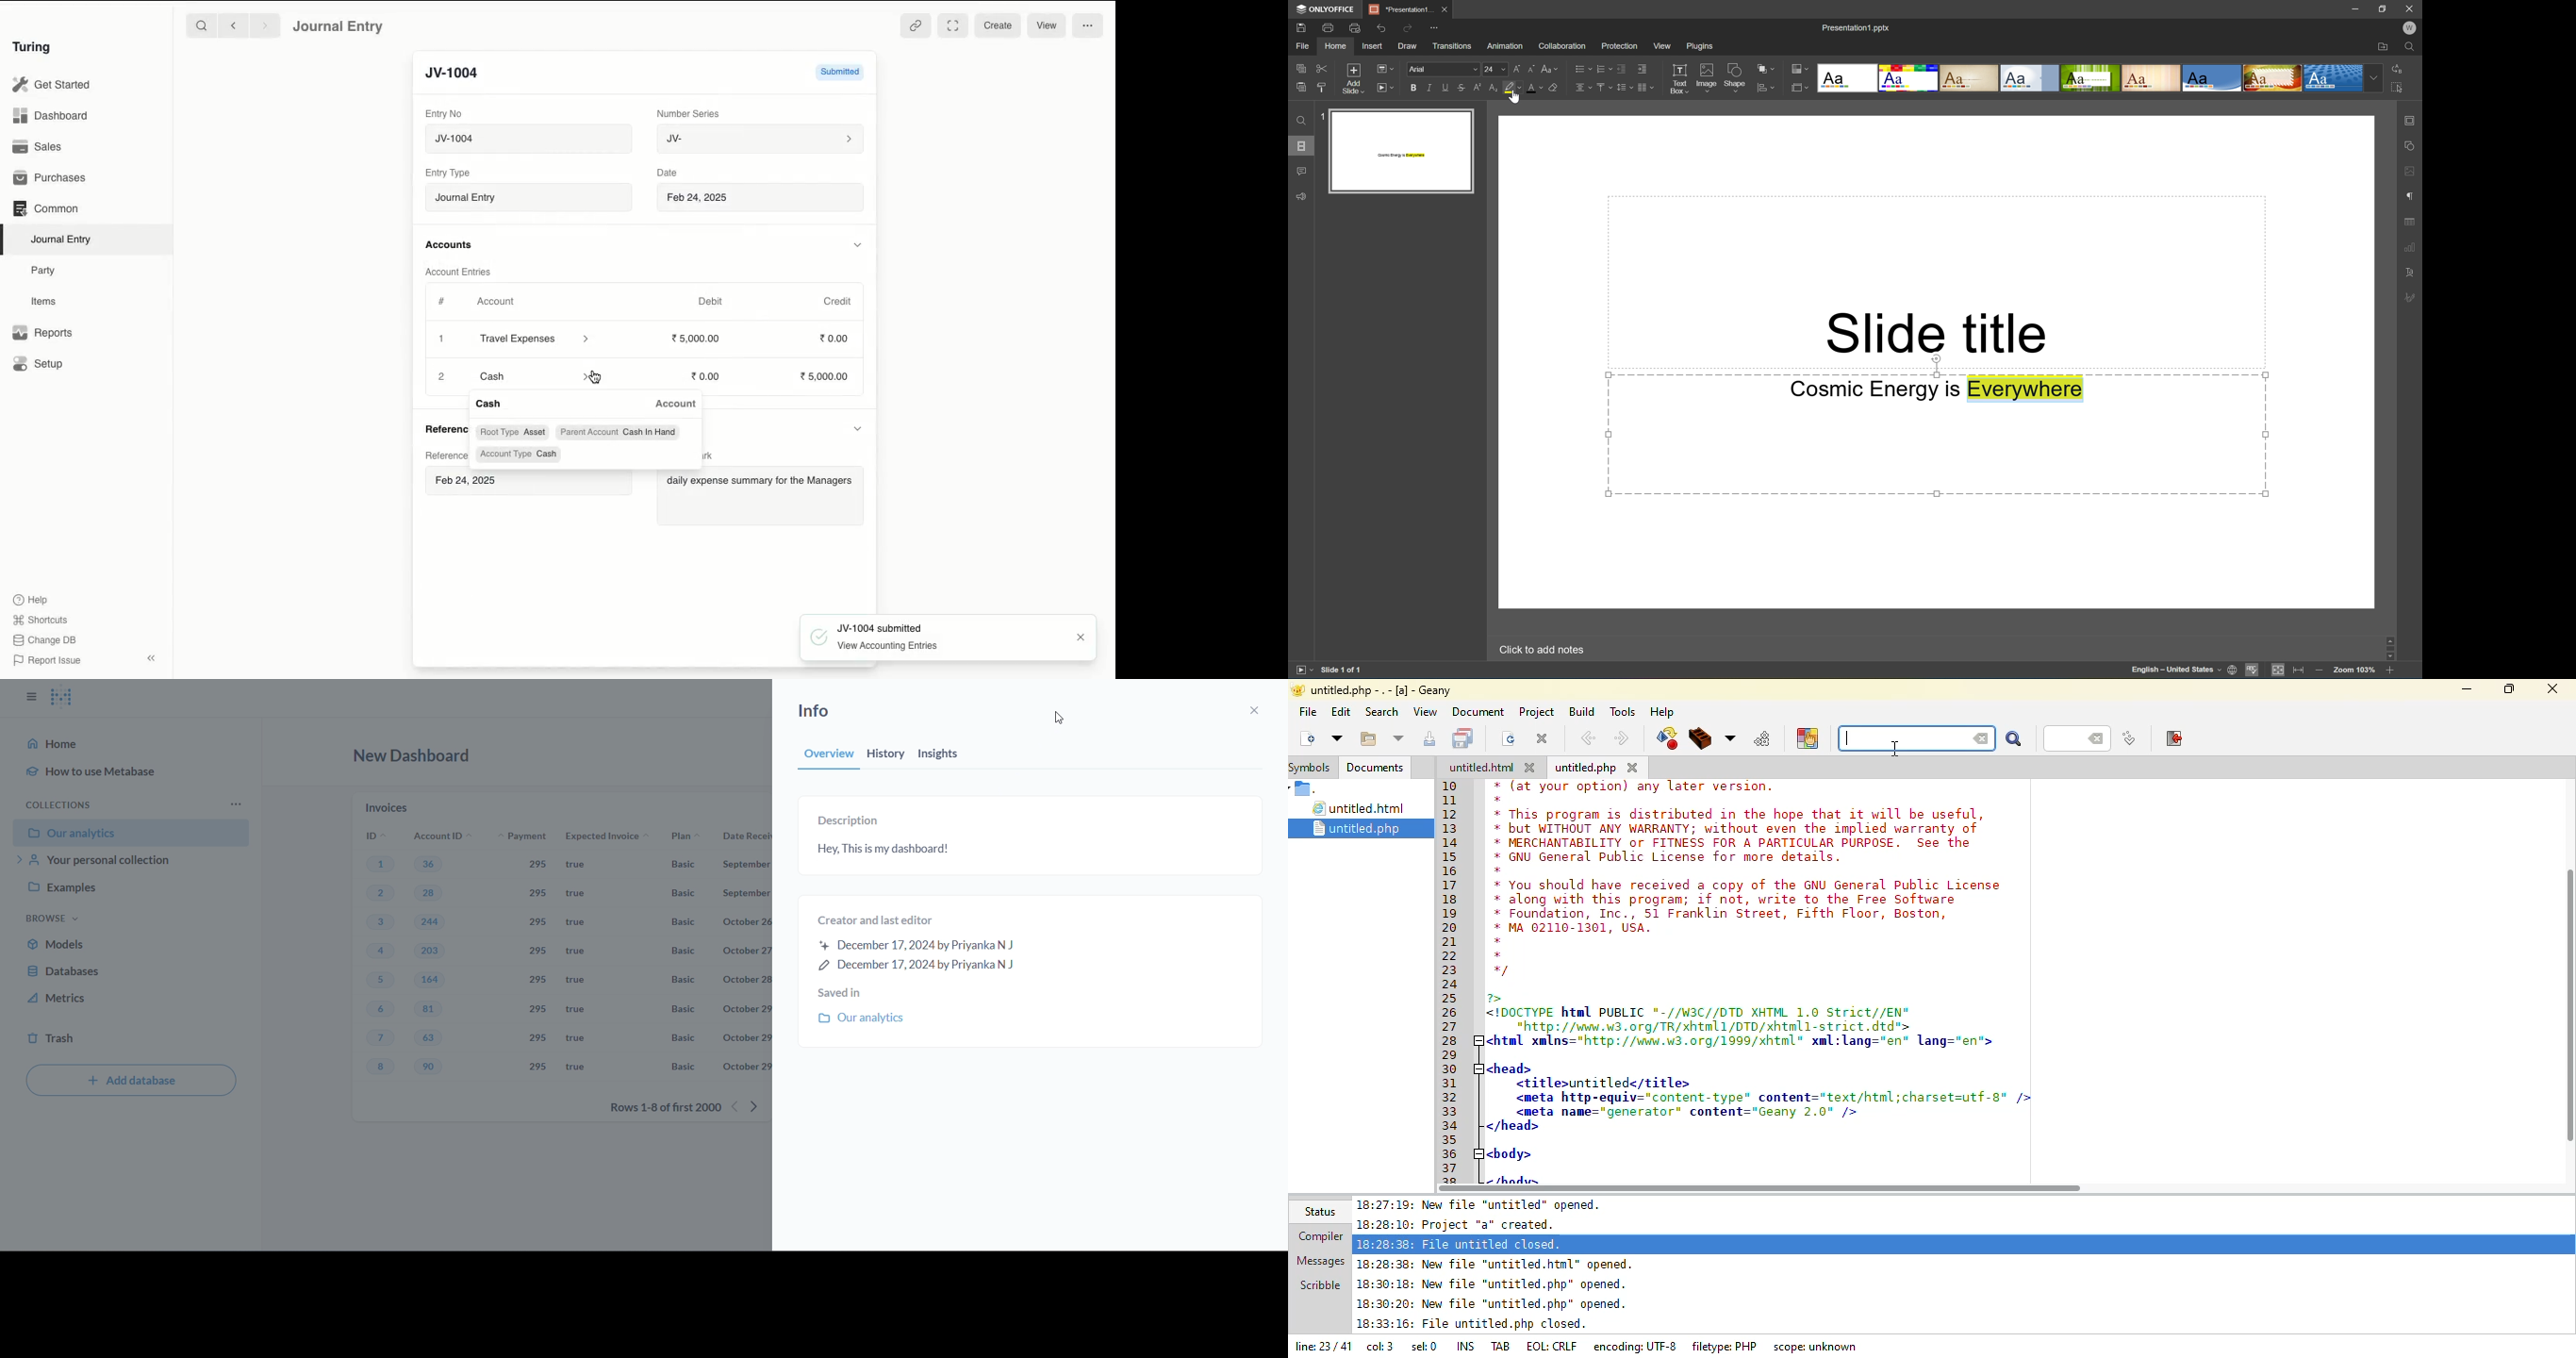 The height and width of the screenshot is (1372, 2576). What do you see at coordinates (443, 340) in the screenshot?
I see `Add` at bounding box center [443, 340].